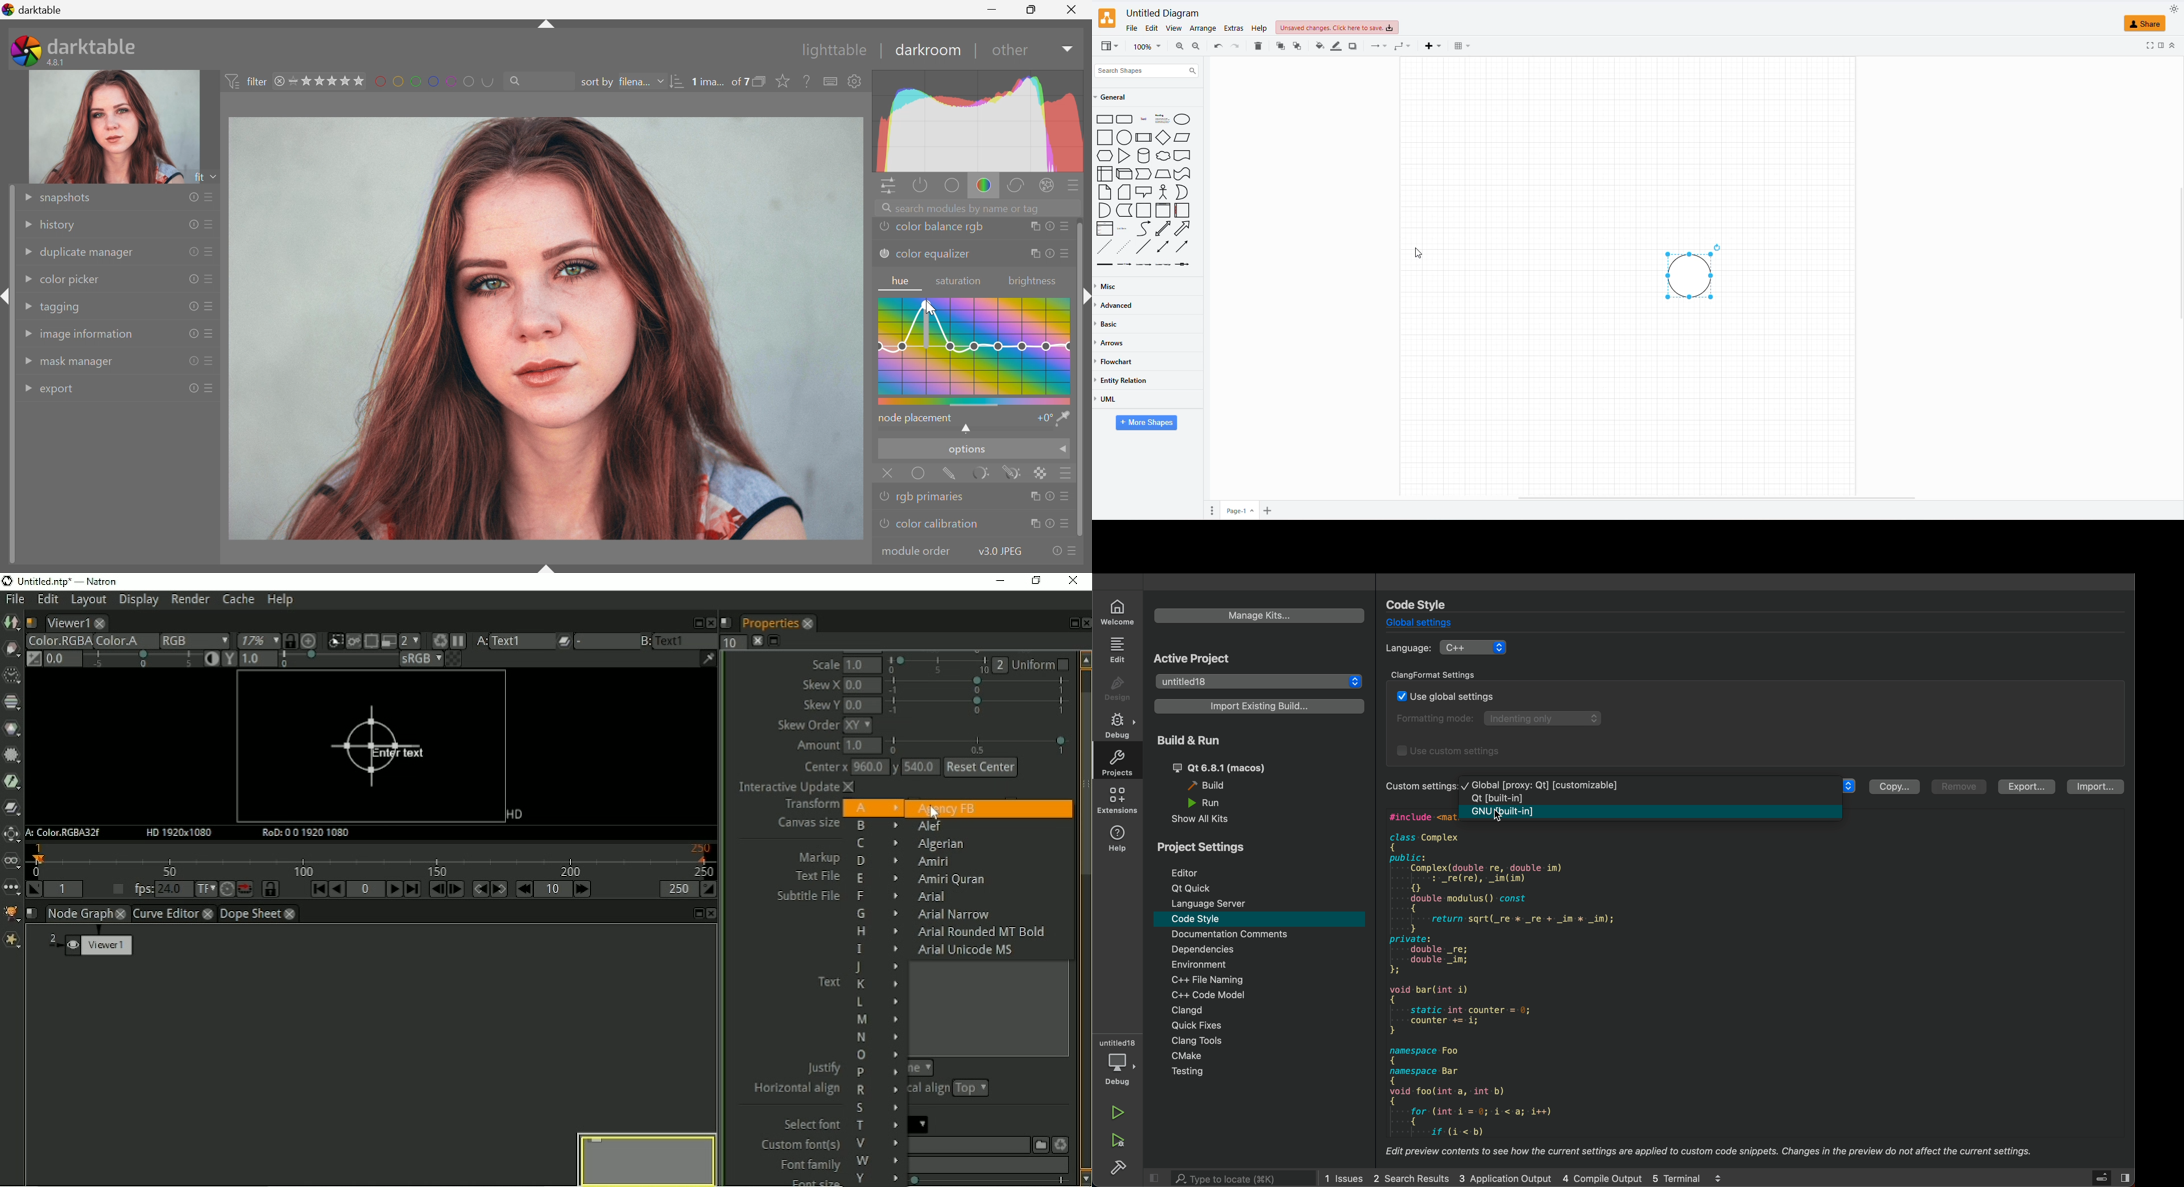  What do you see at coordinates (25, 306) in the screenshot?
I see `Drop Down` at bounding box center [25, 306].